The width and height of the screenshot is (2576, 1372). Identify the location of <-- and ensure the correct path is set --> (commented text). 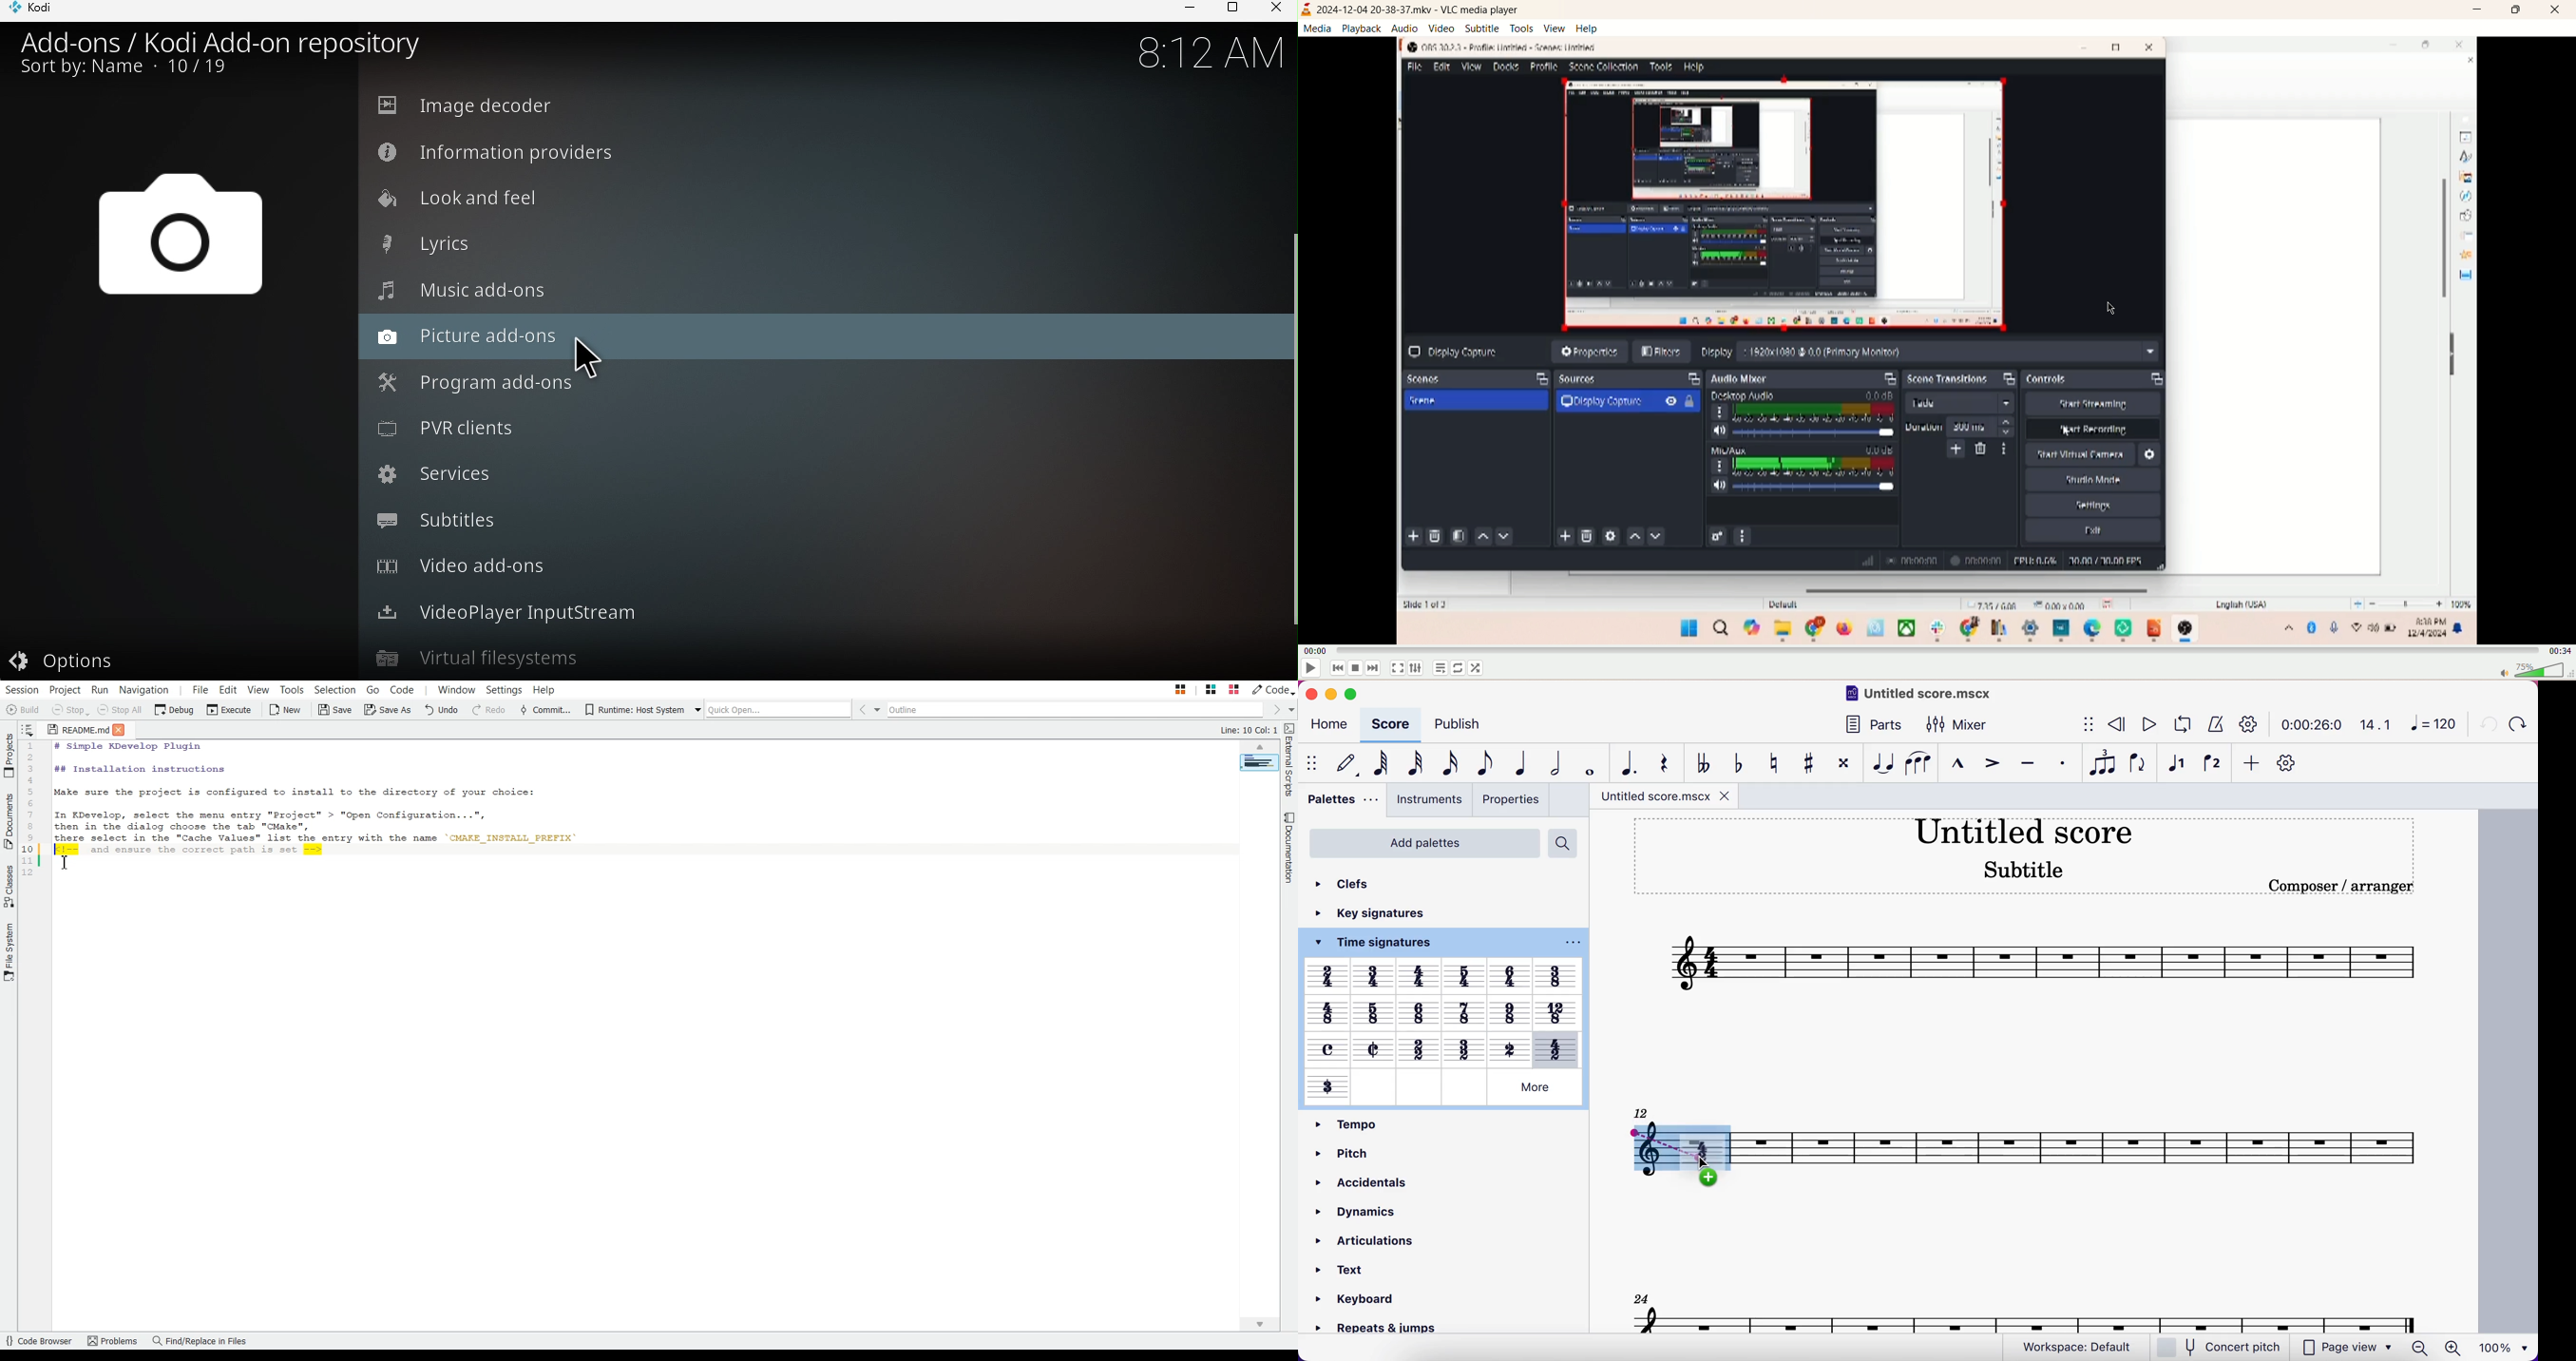
(187, 851).